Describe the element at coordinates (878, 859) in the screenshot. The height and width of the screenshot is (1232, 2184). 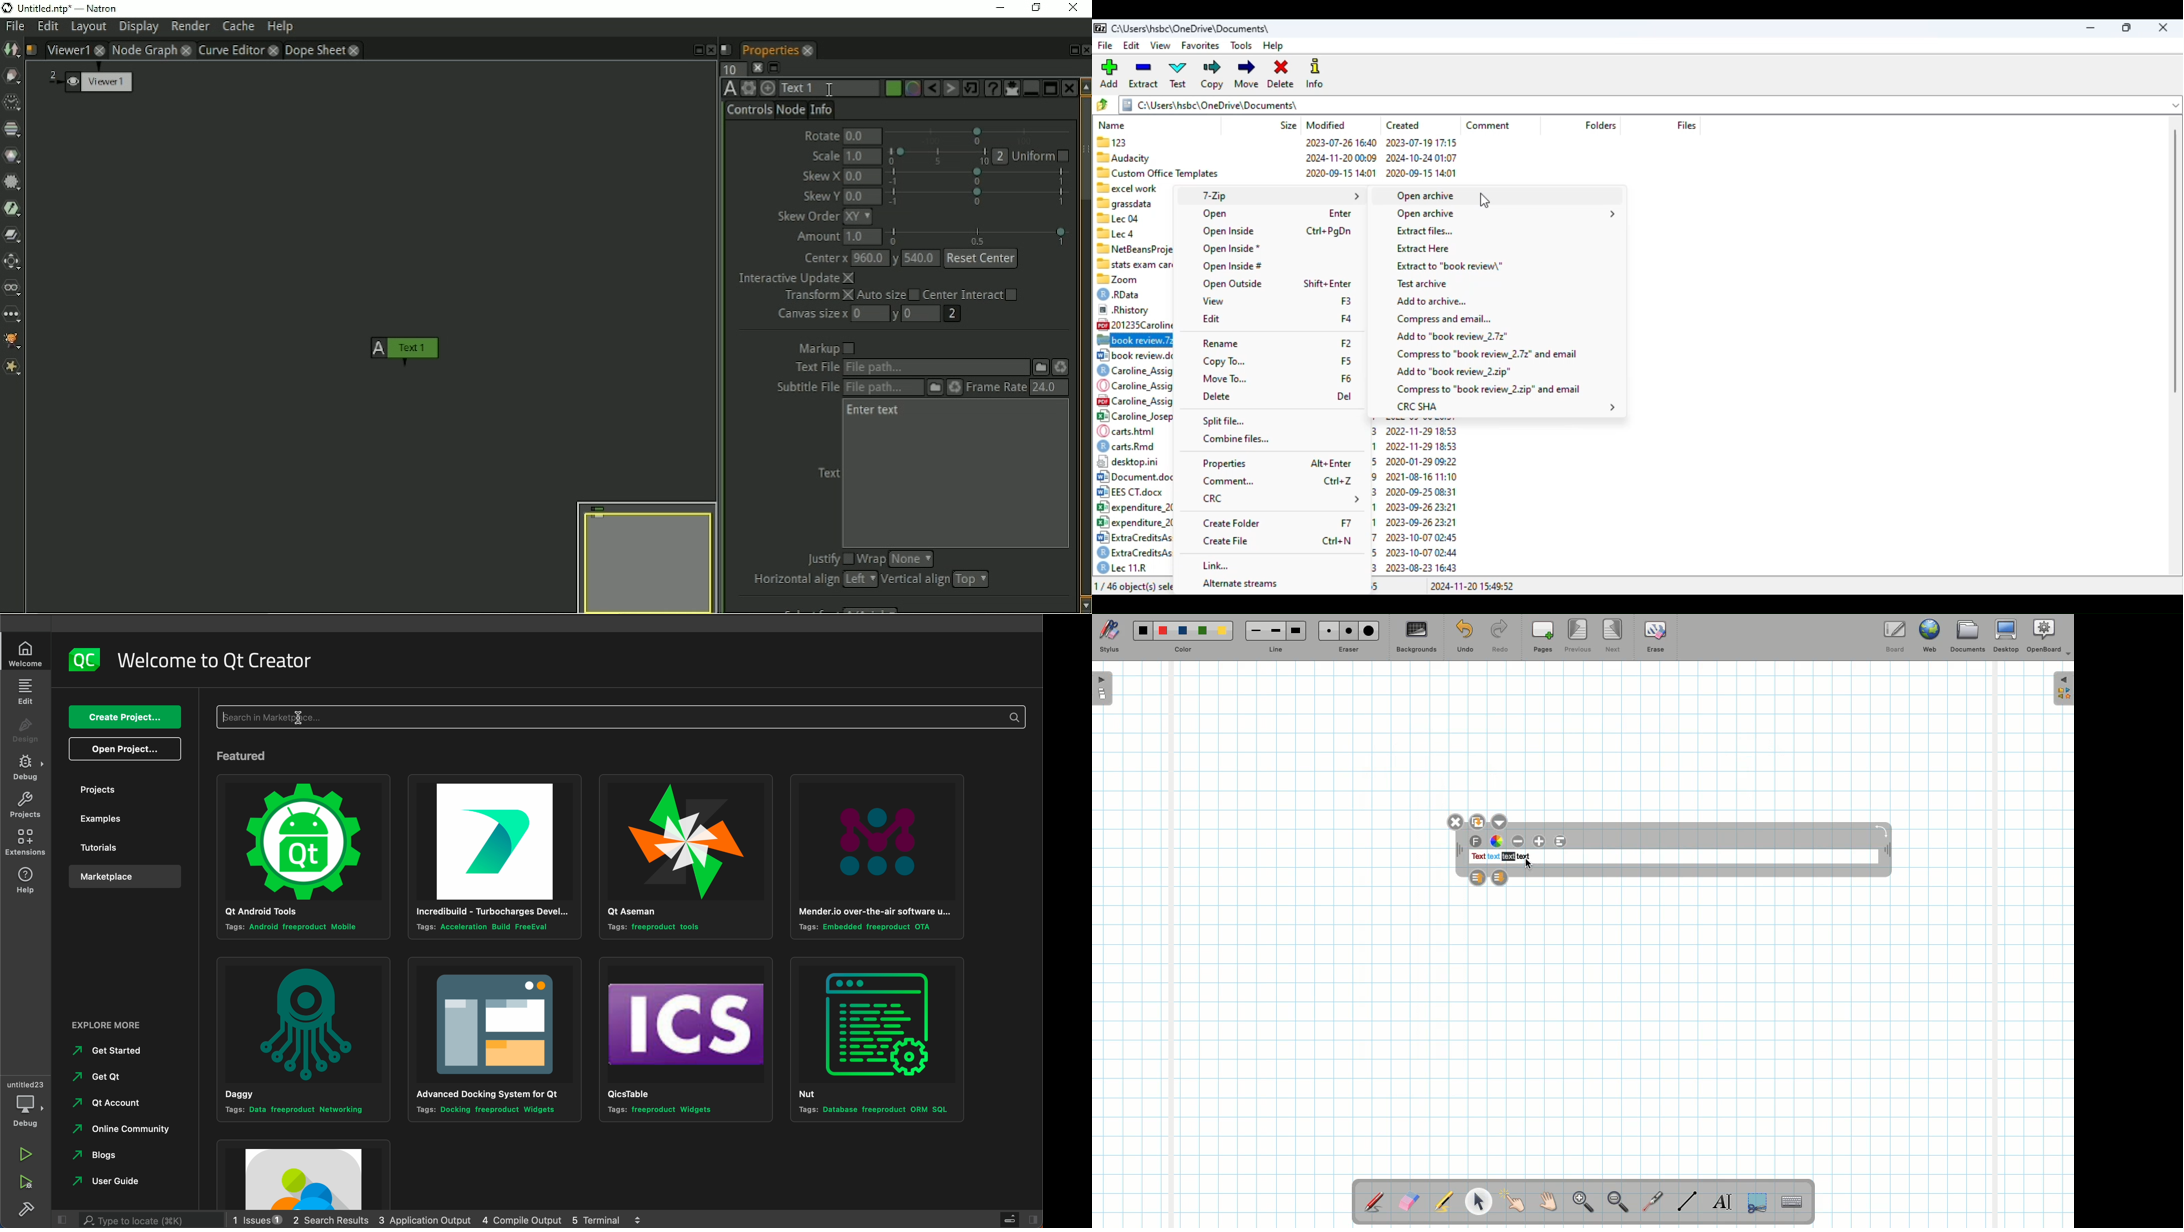
I see `` at that location.